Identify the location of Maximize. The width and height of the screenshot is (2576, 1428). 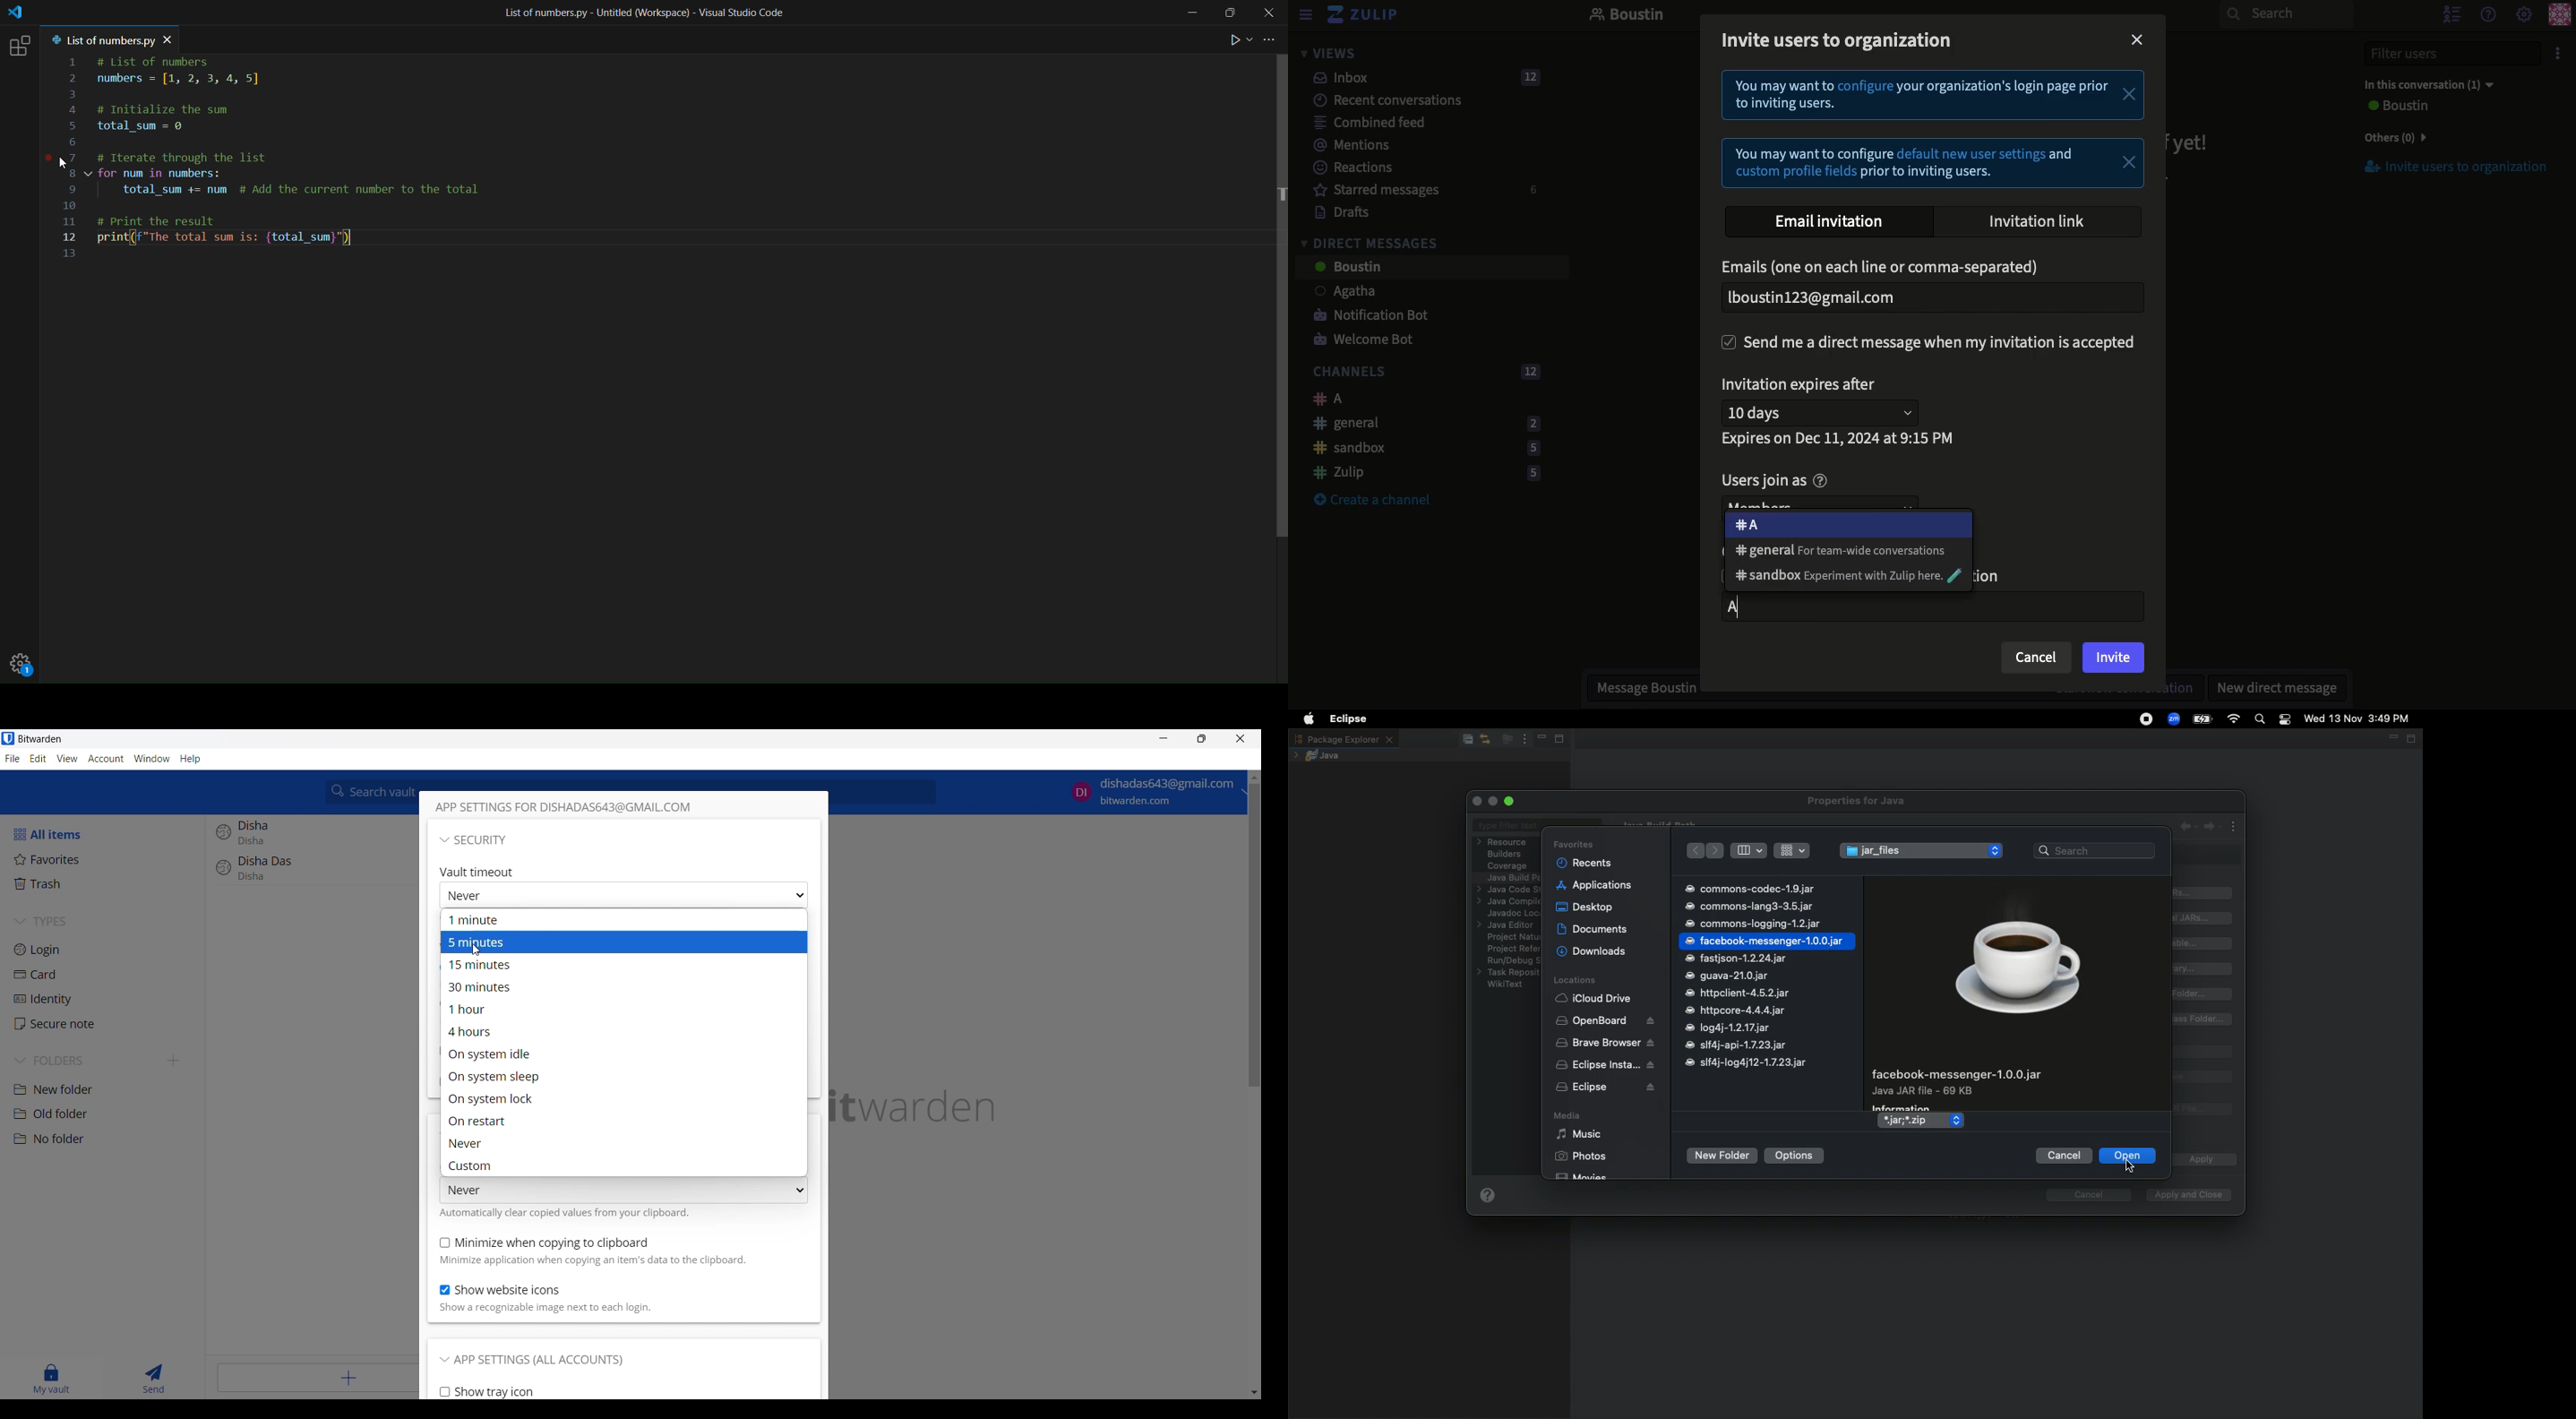
(1511, 801).